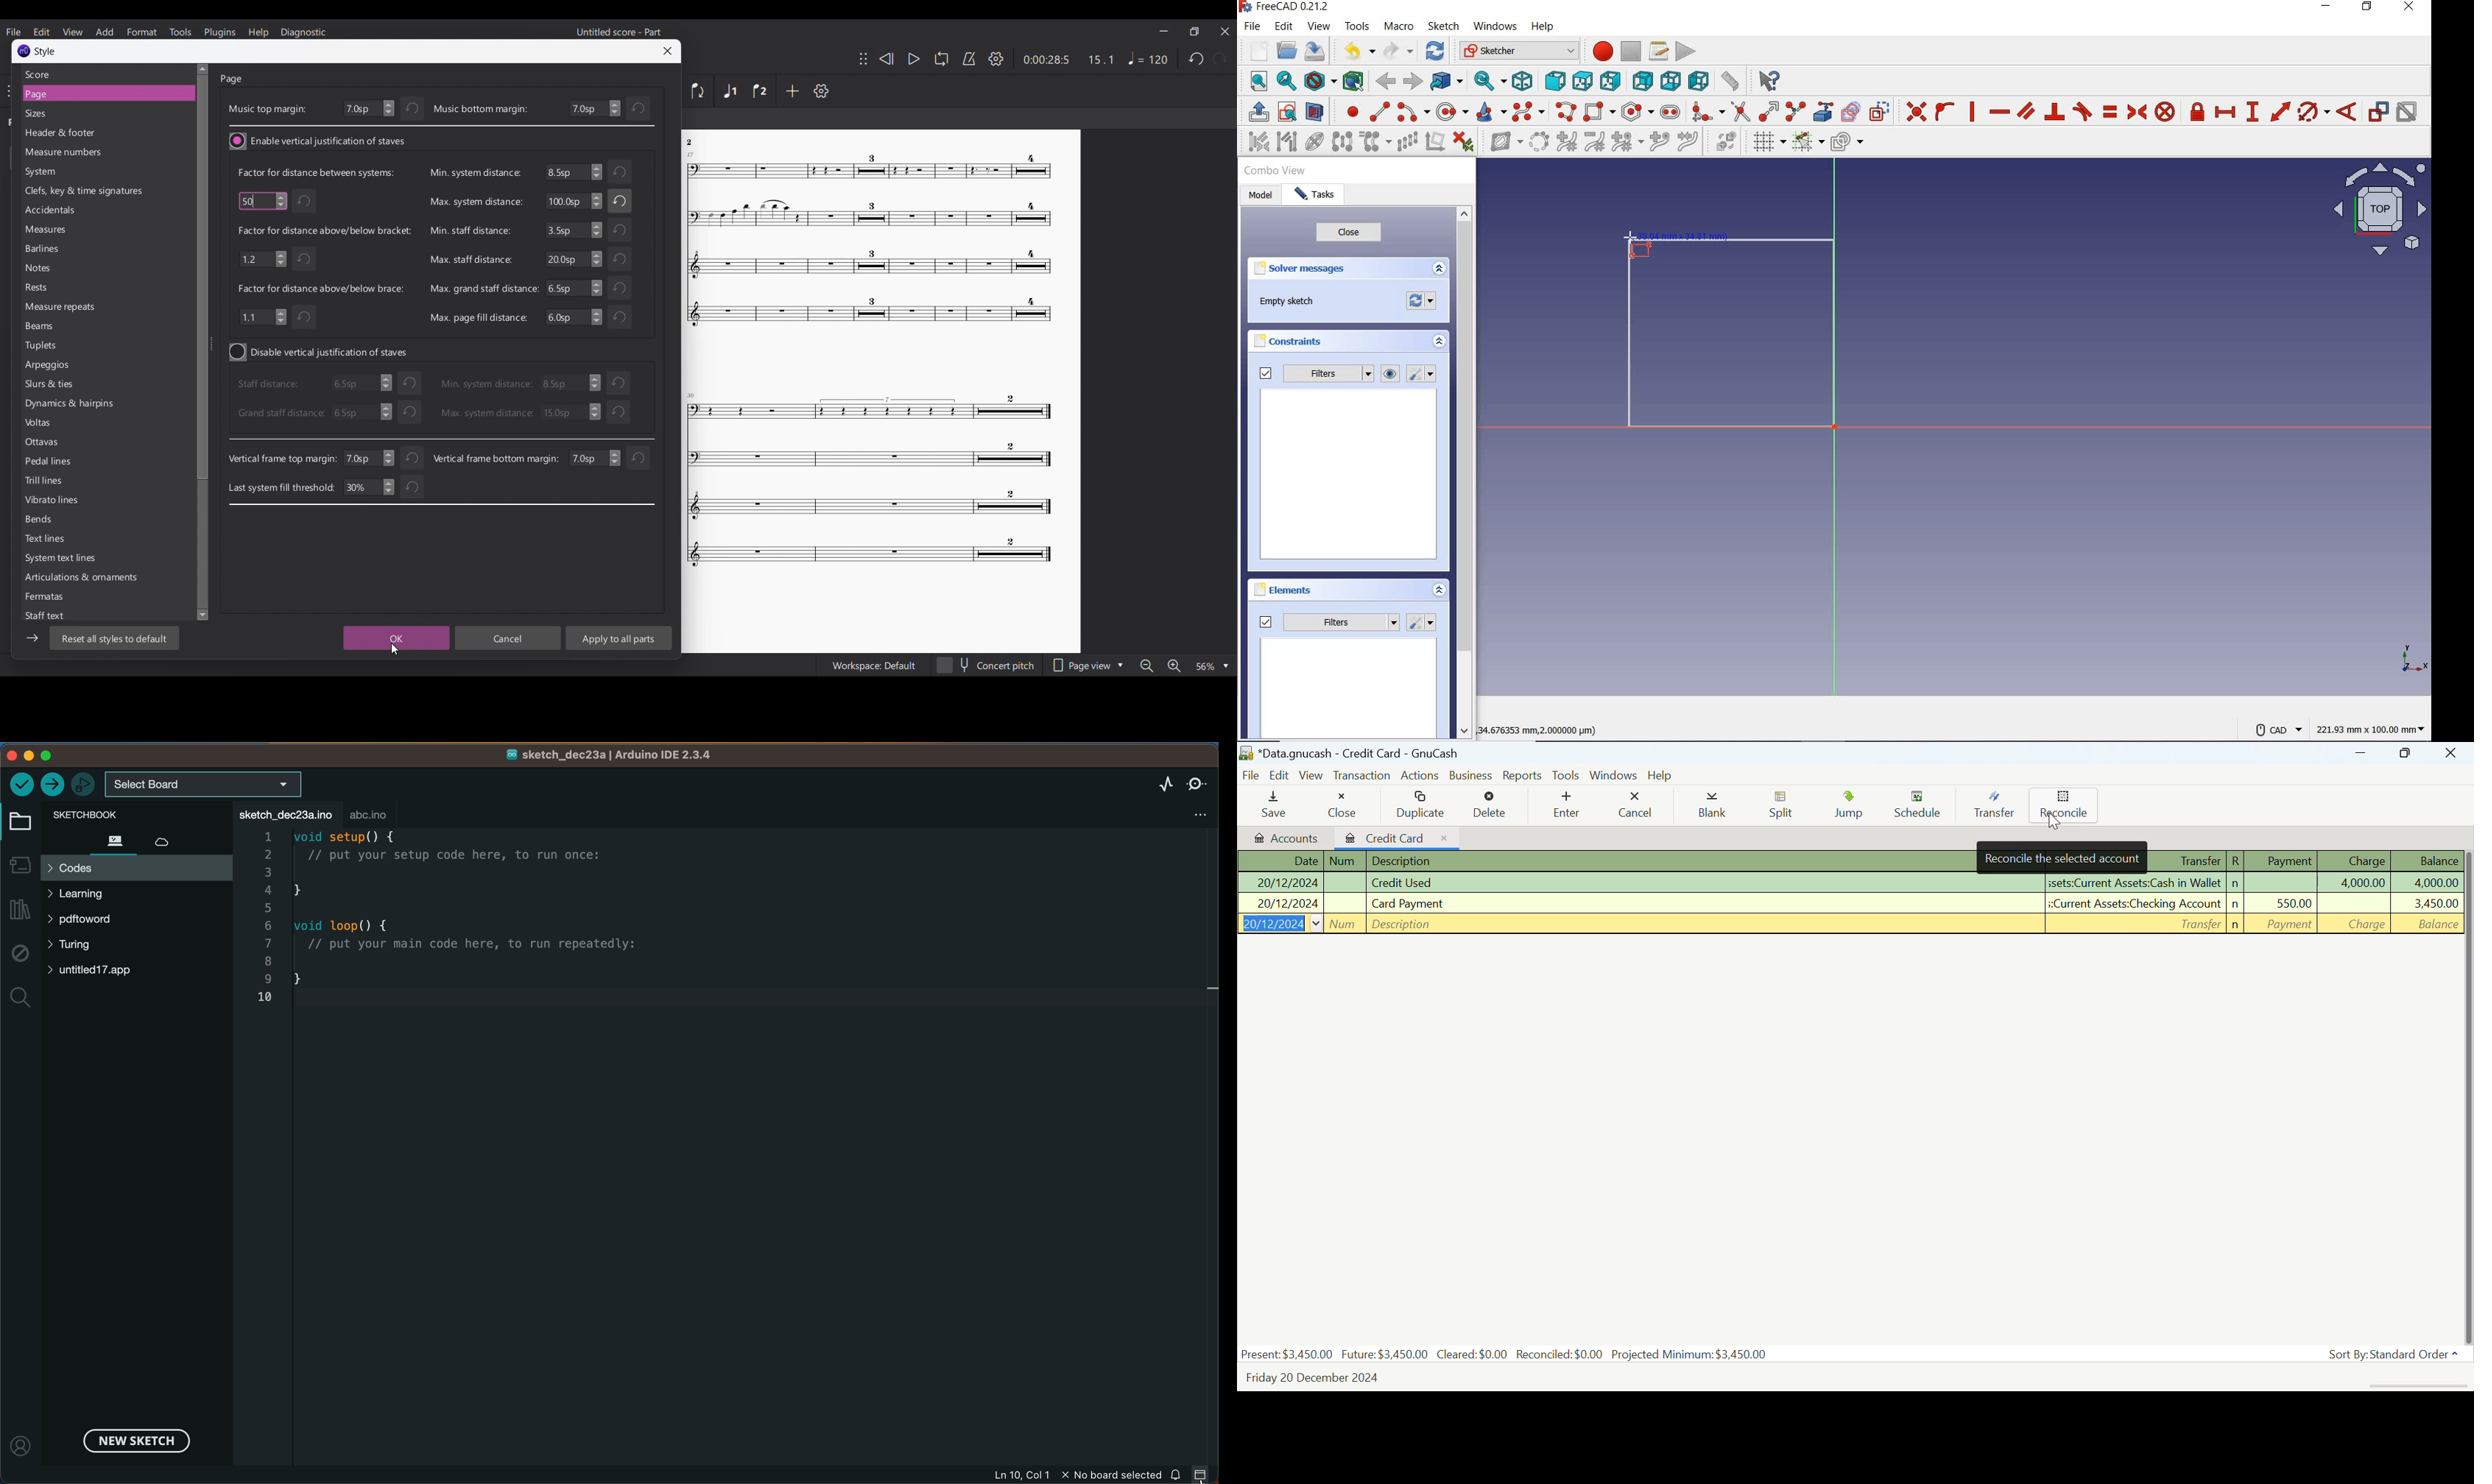 This screenshot has height=1484, width=2492. I want to click on constraint angle, so click(2347, 111).